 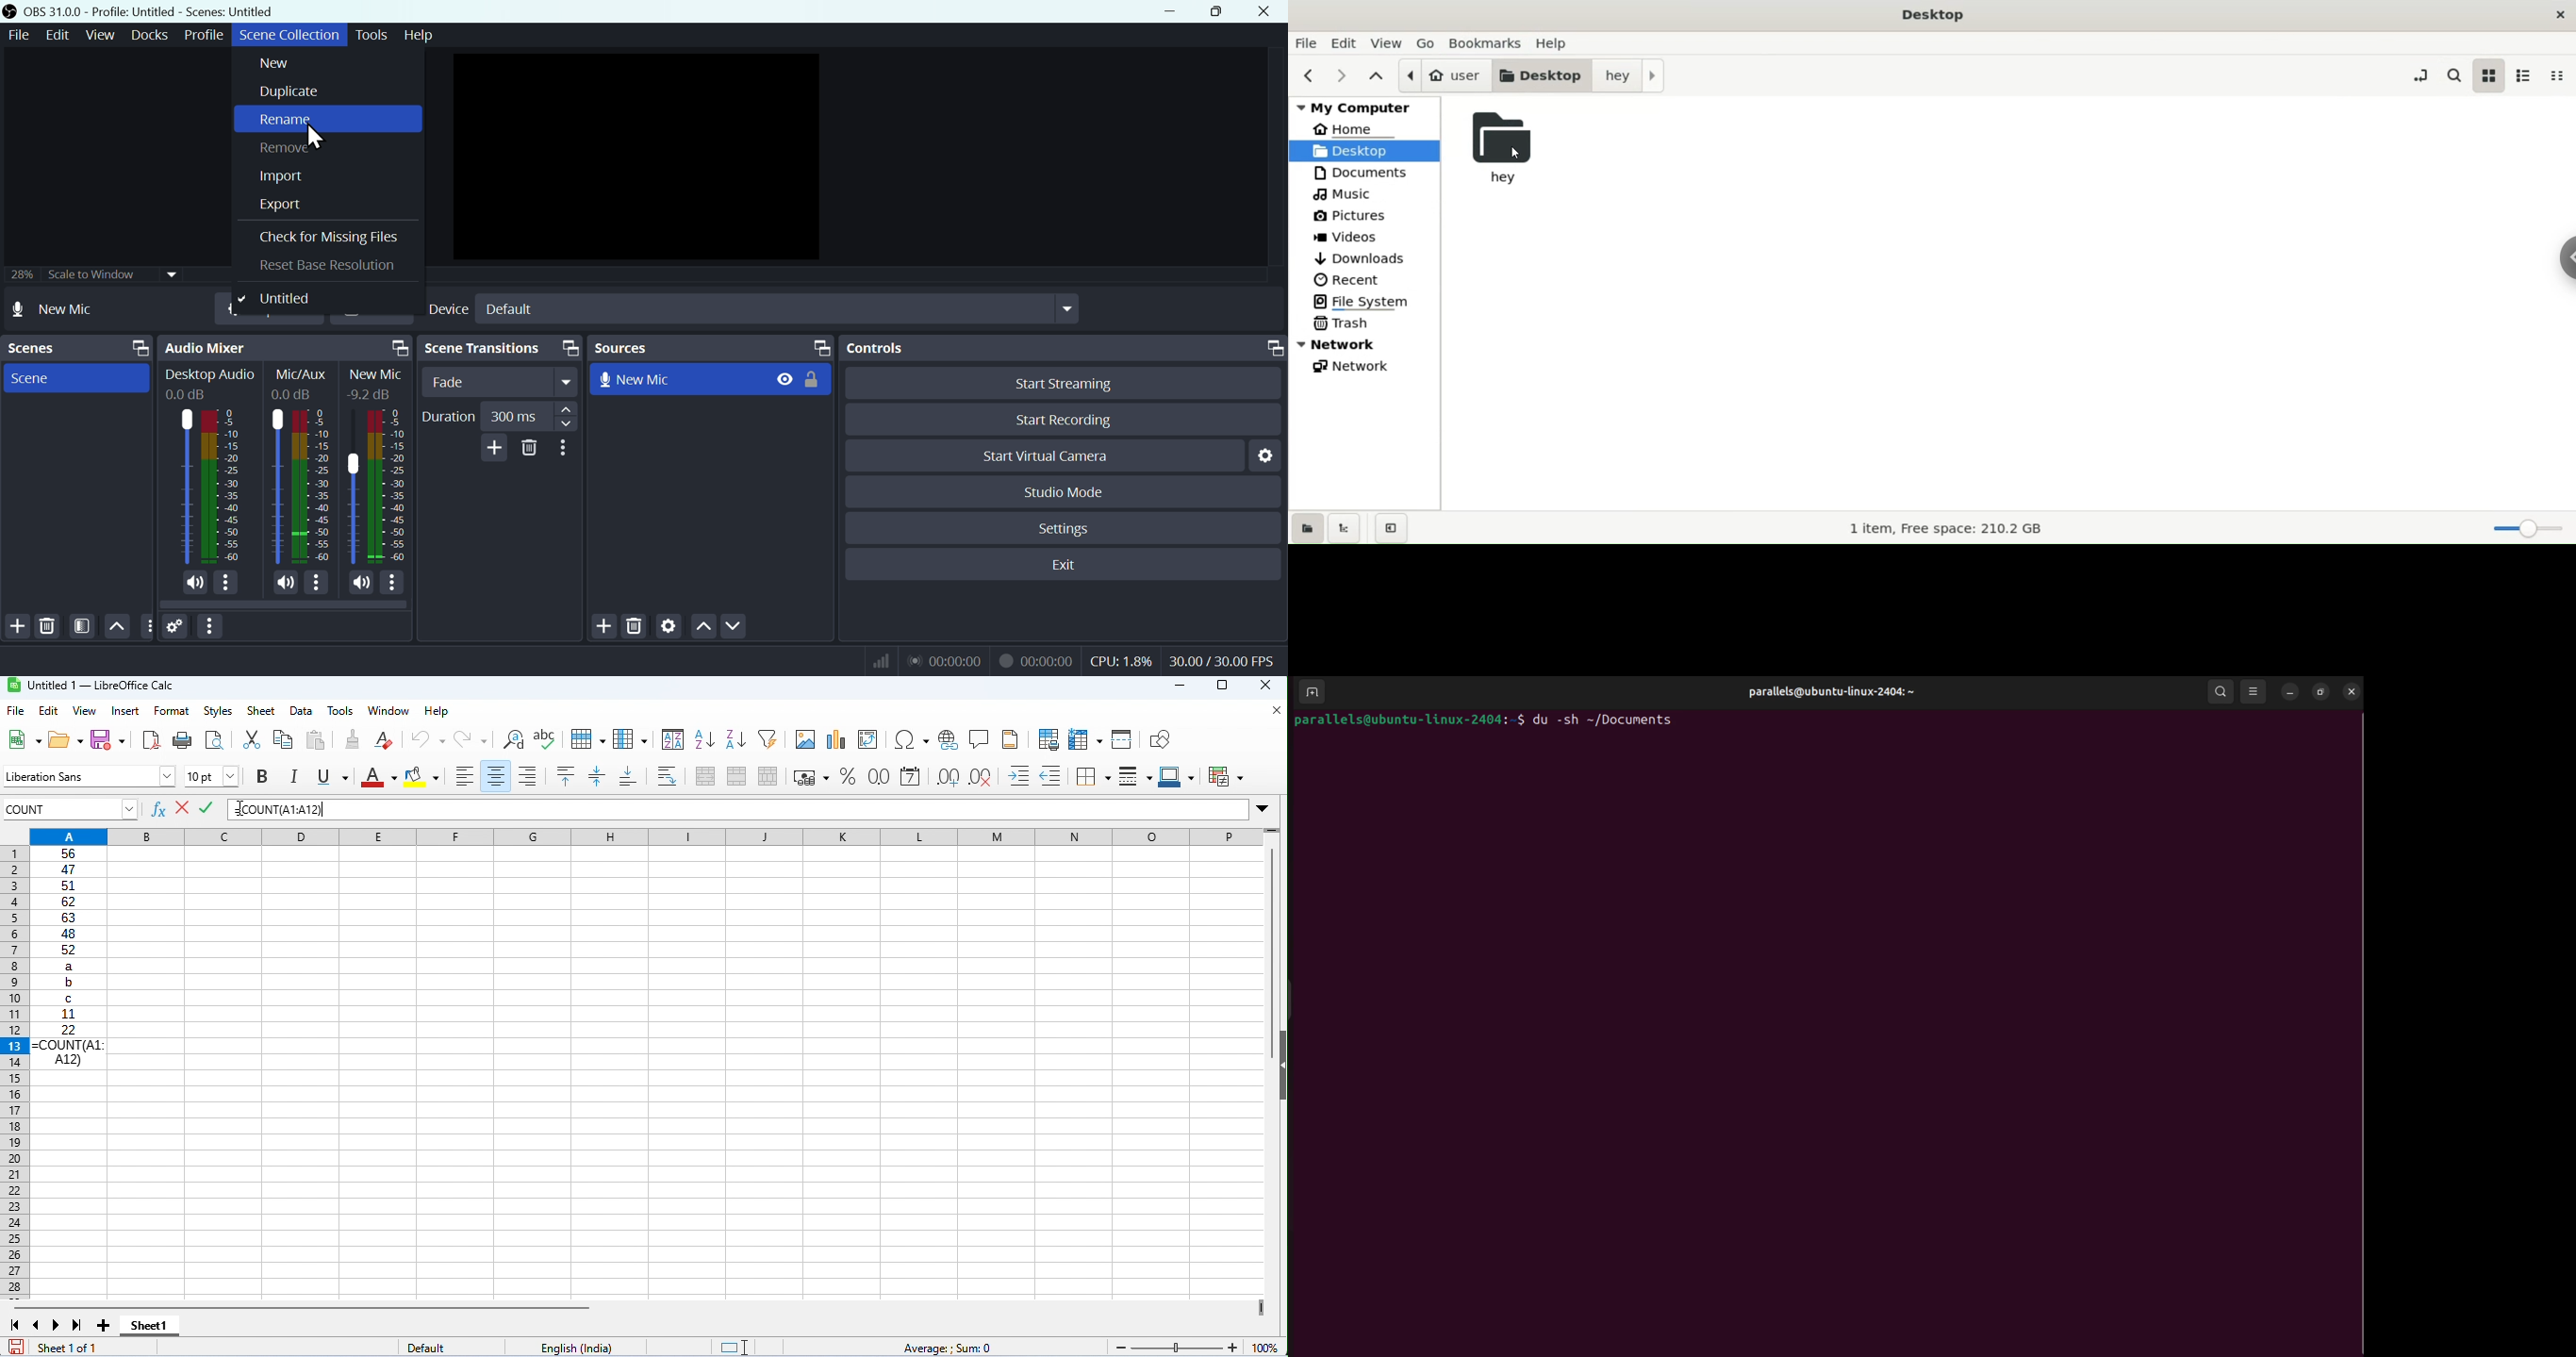 What do you see at coordinates (1343, 193) in the screenshot?
I see `music` at bounding box center [1343, 193].